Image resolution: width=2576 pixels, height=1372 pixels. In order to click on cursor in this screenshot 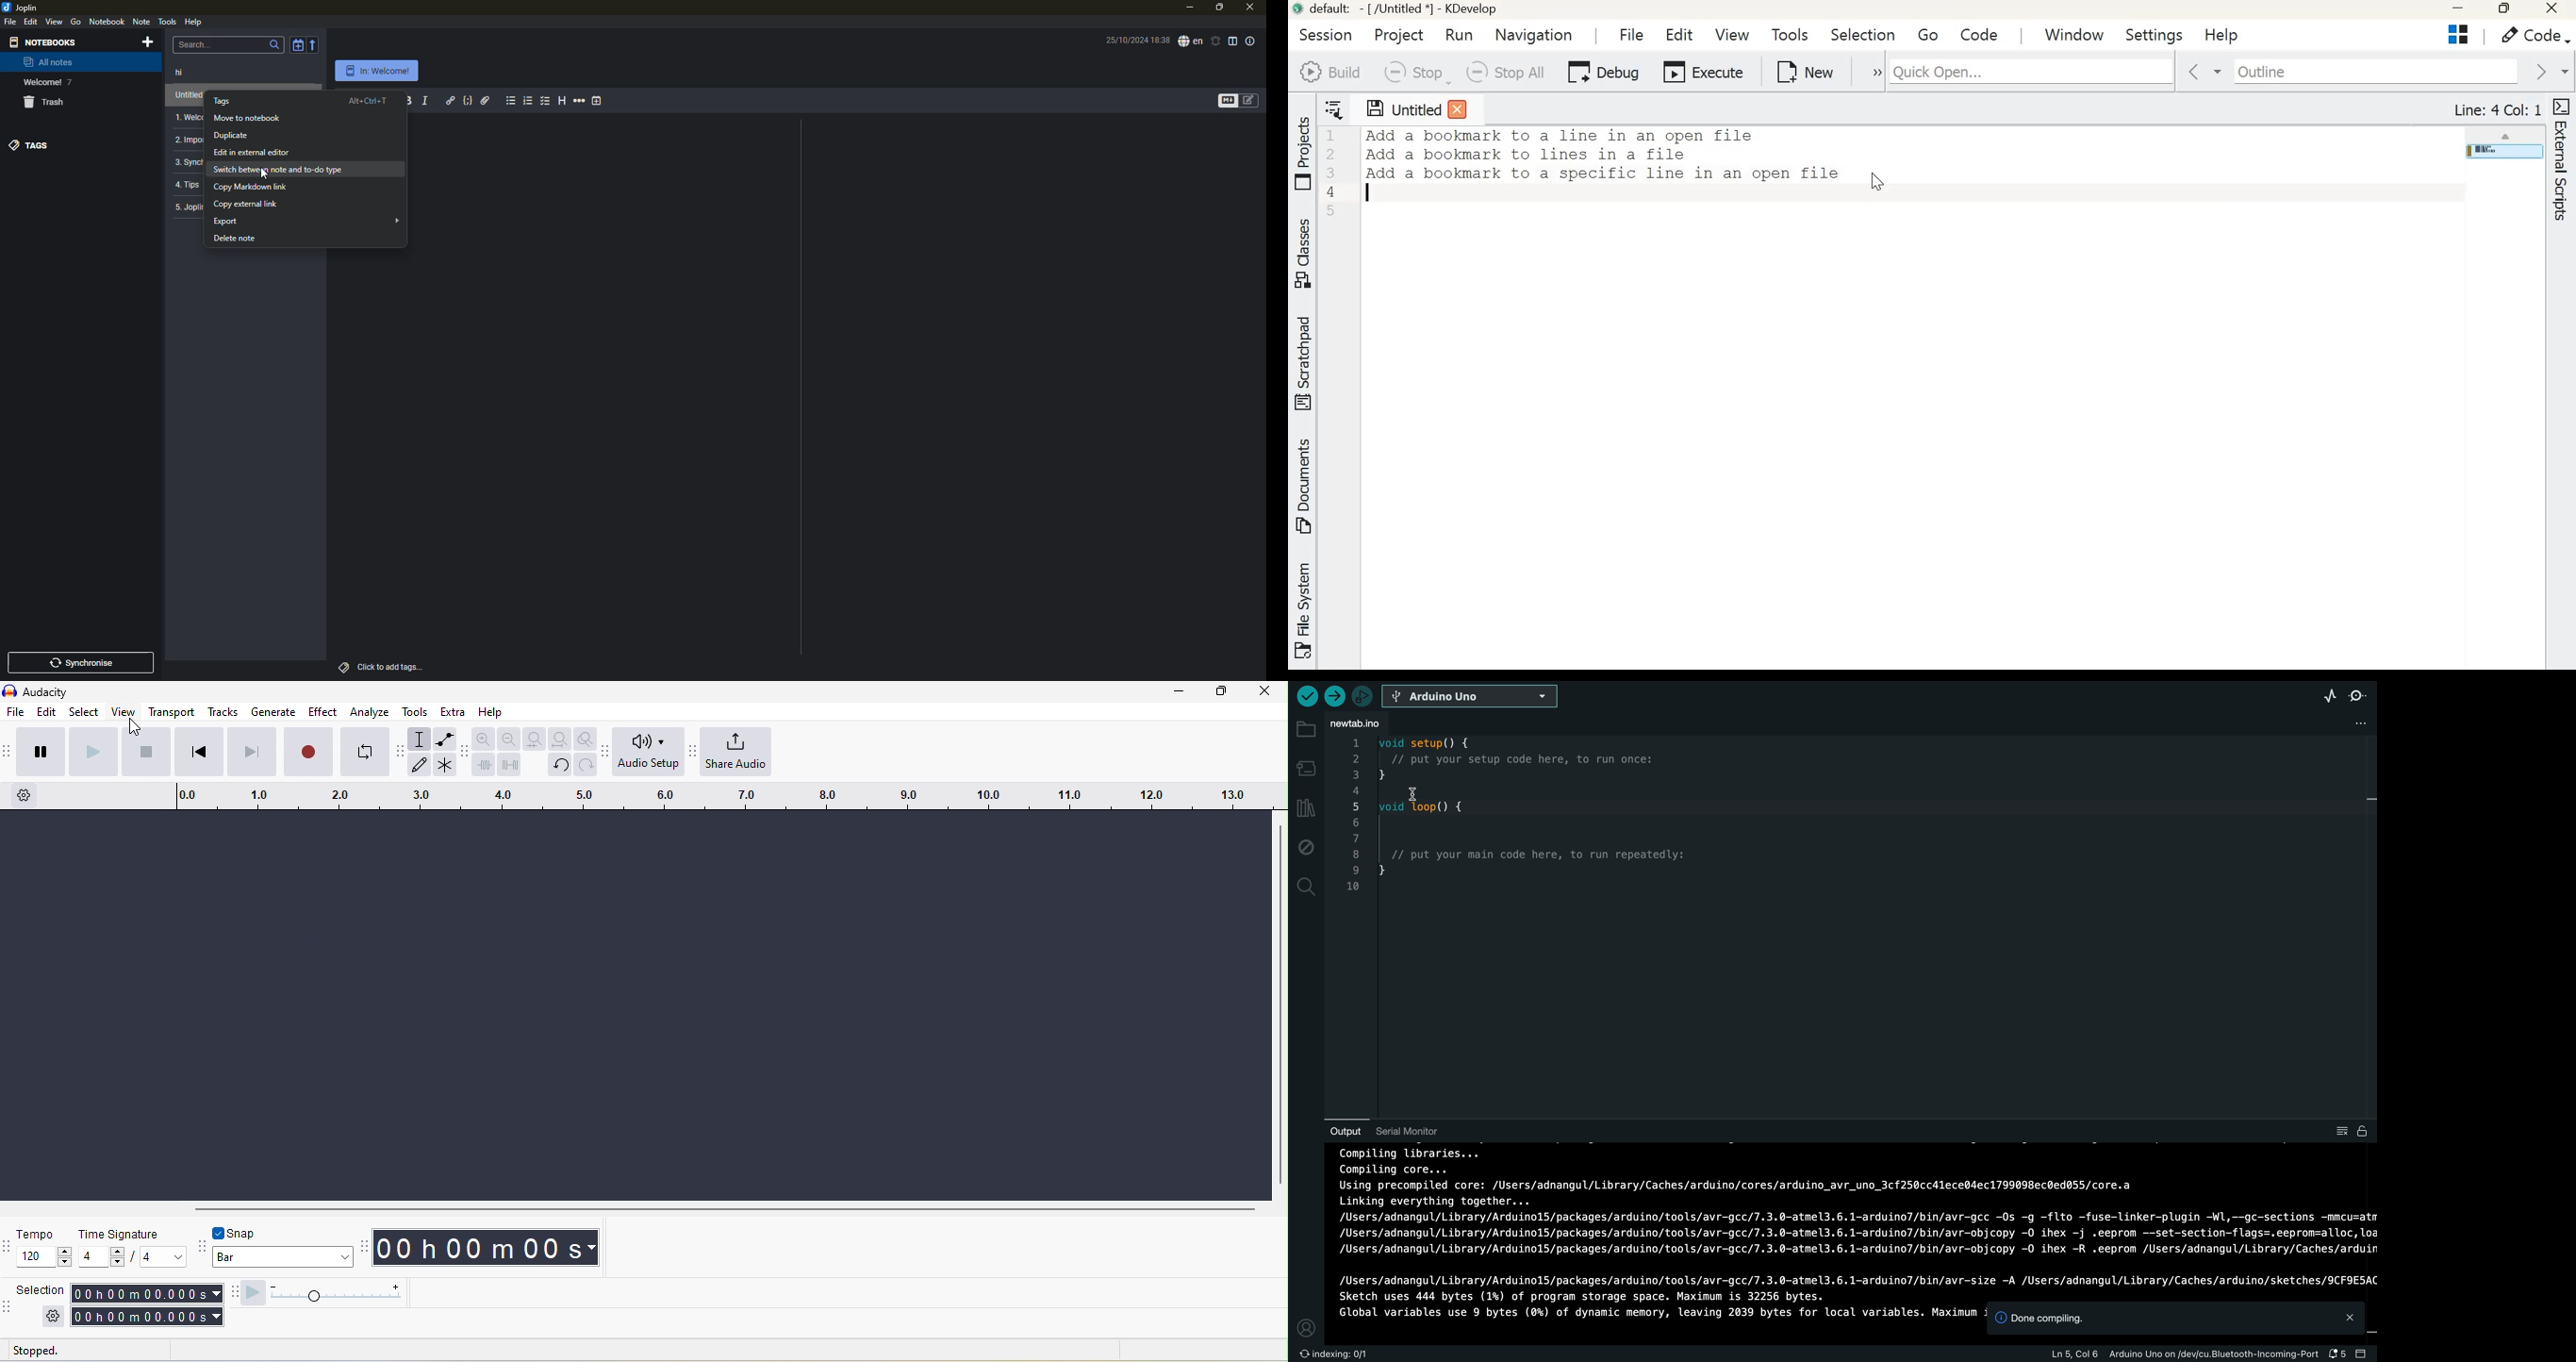, I will do `click(135, 727)`.